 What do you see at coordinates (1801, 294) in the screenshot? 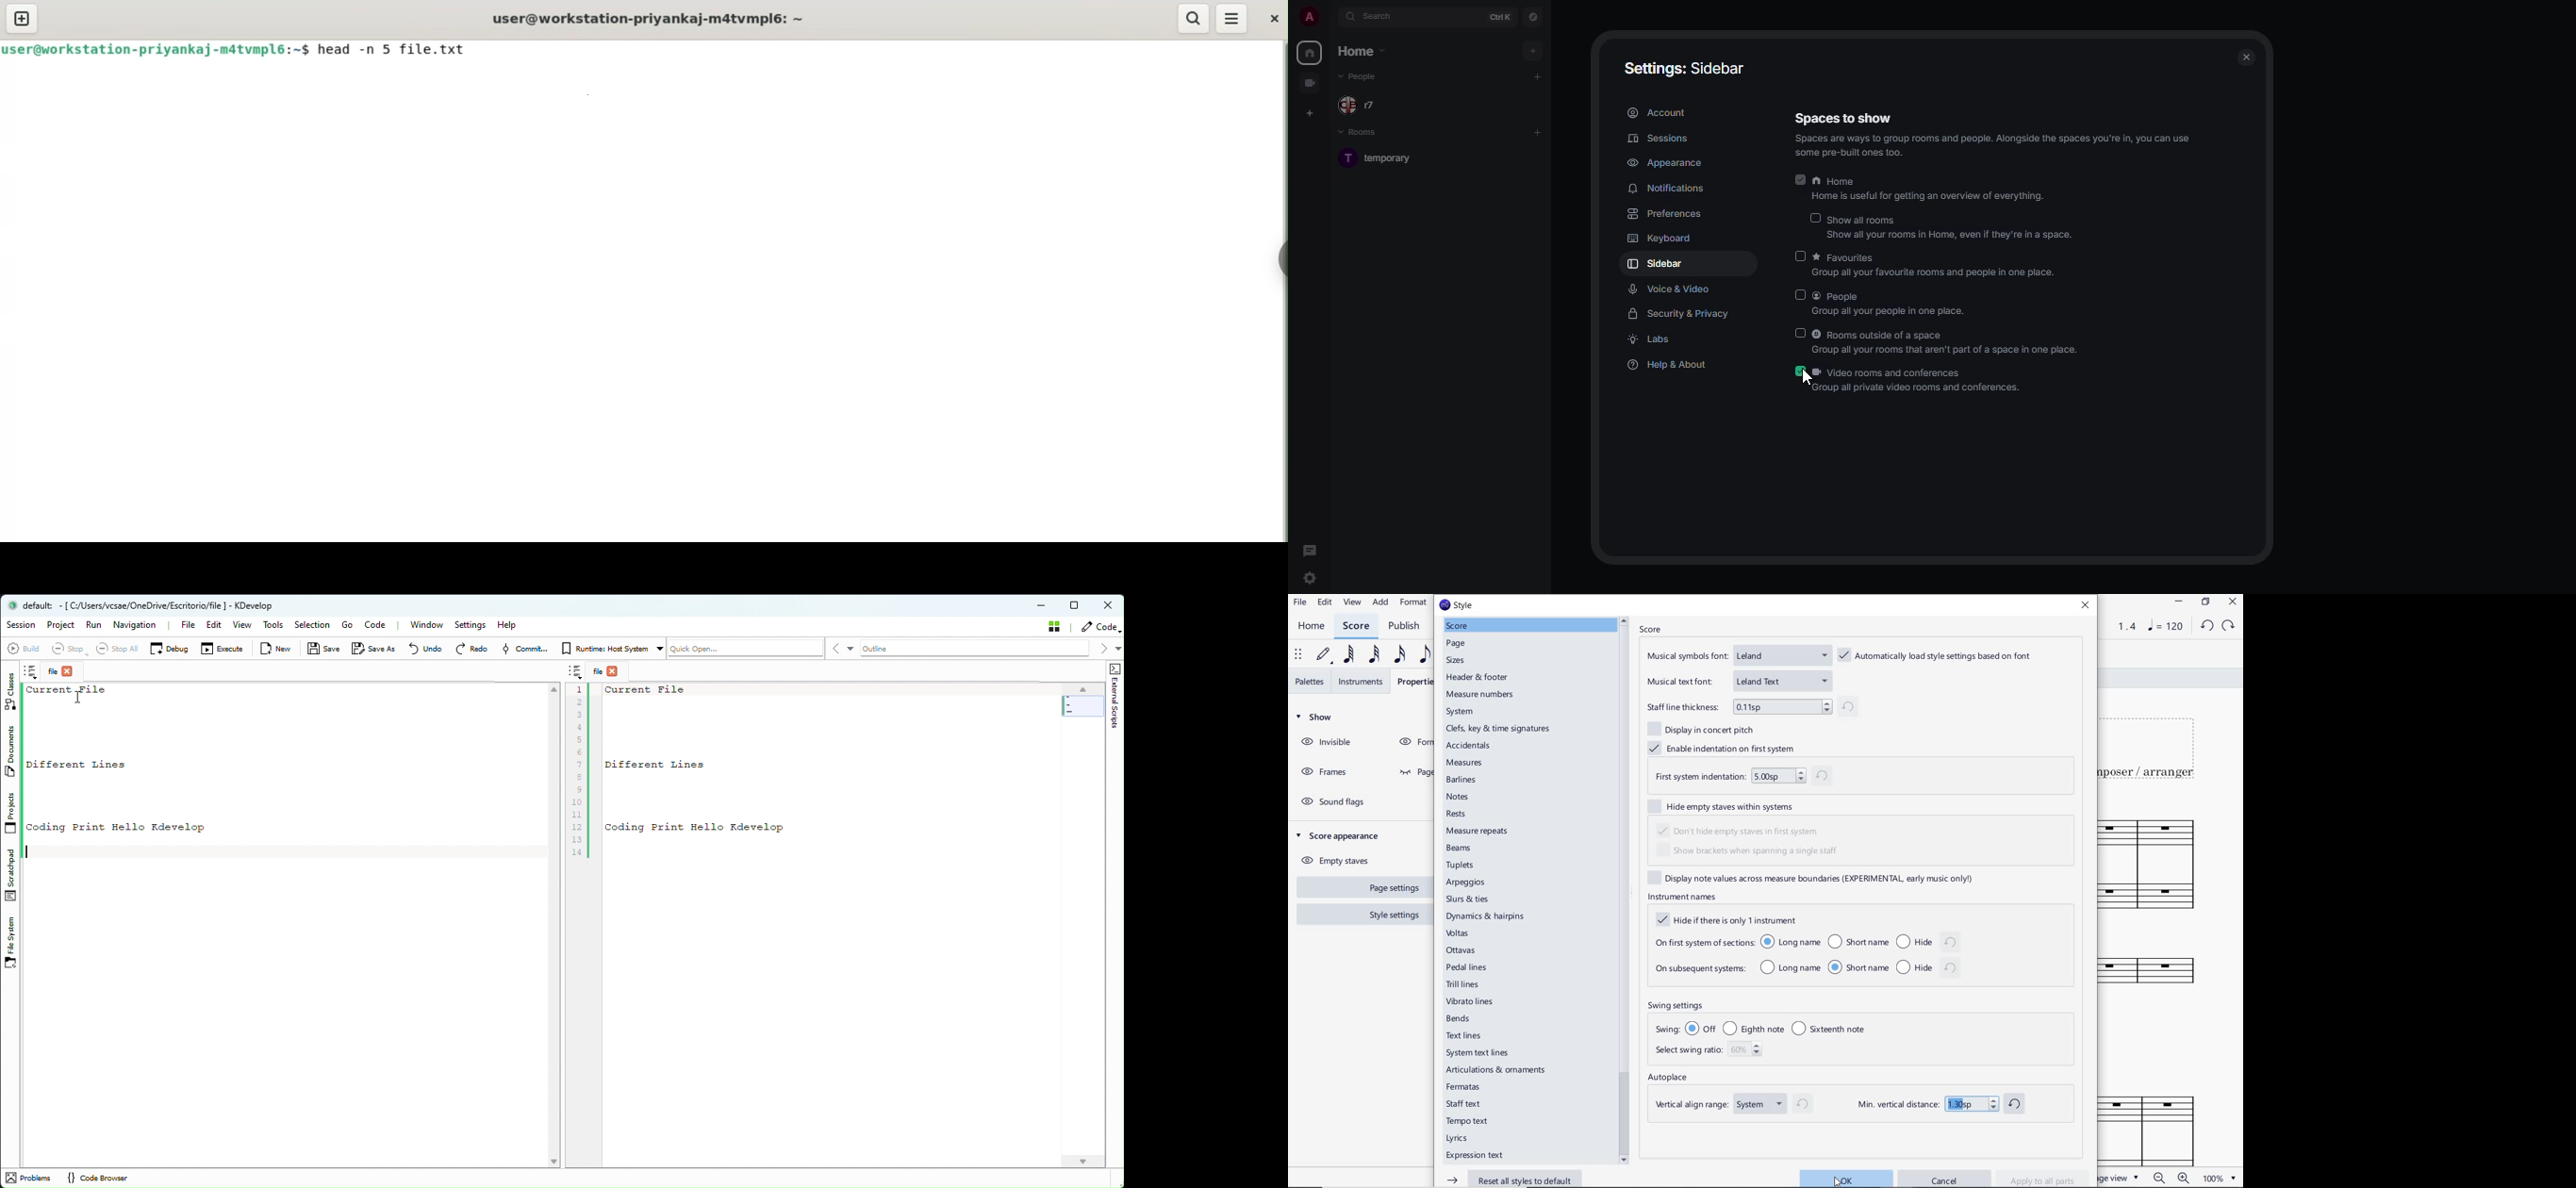
I see `disabled` at bounding box center [1801, 294].